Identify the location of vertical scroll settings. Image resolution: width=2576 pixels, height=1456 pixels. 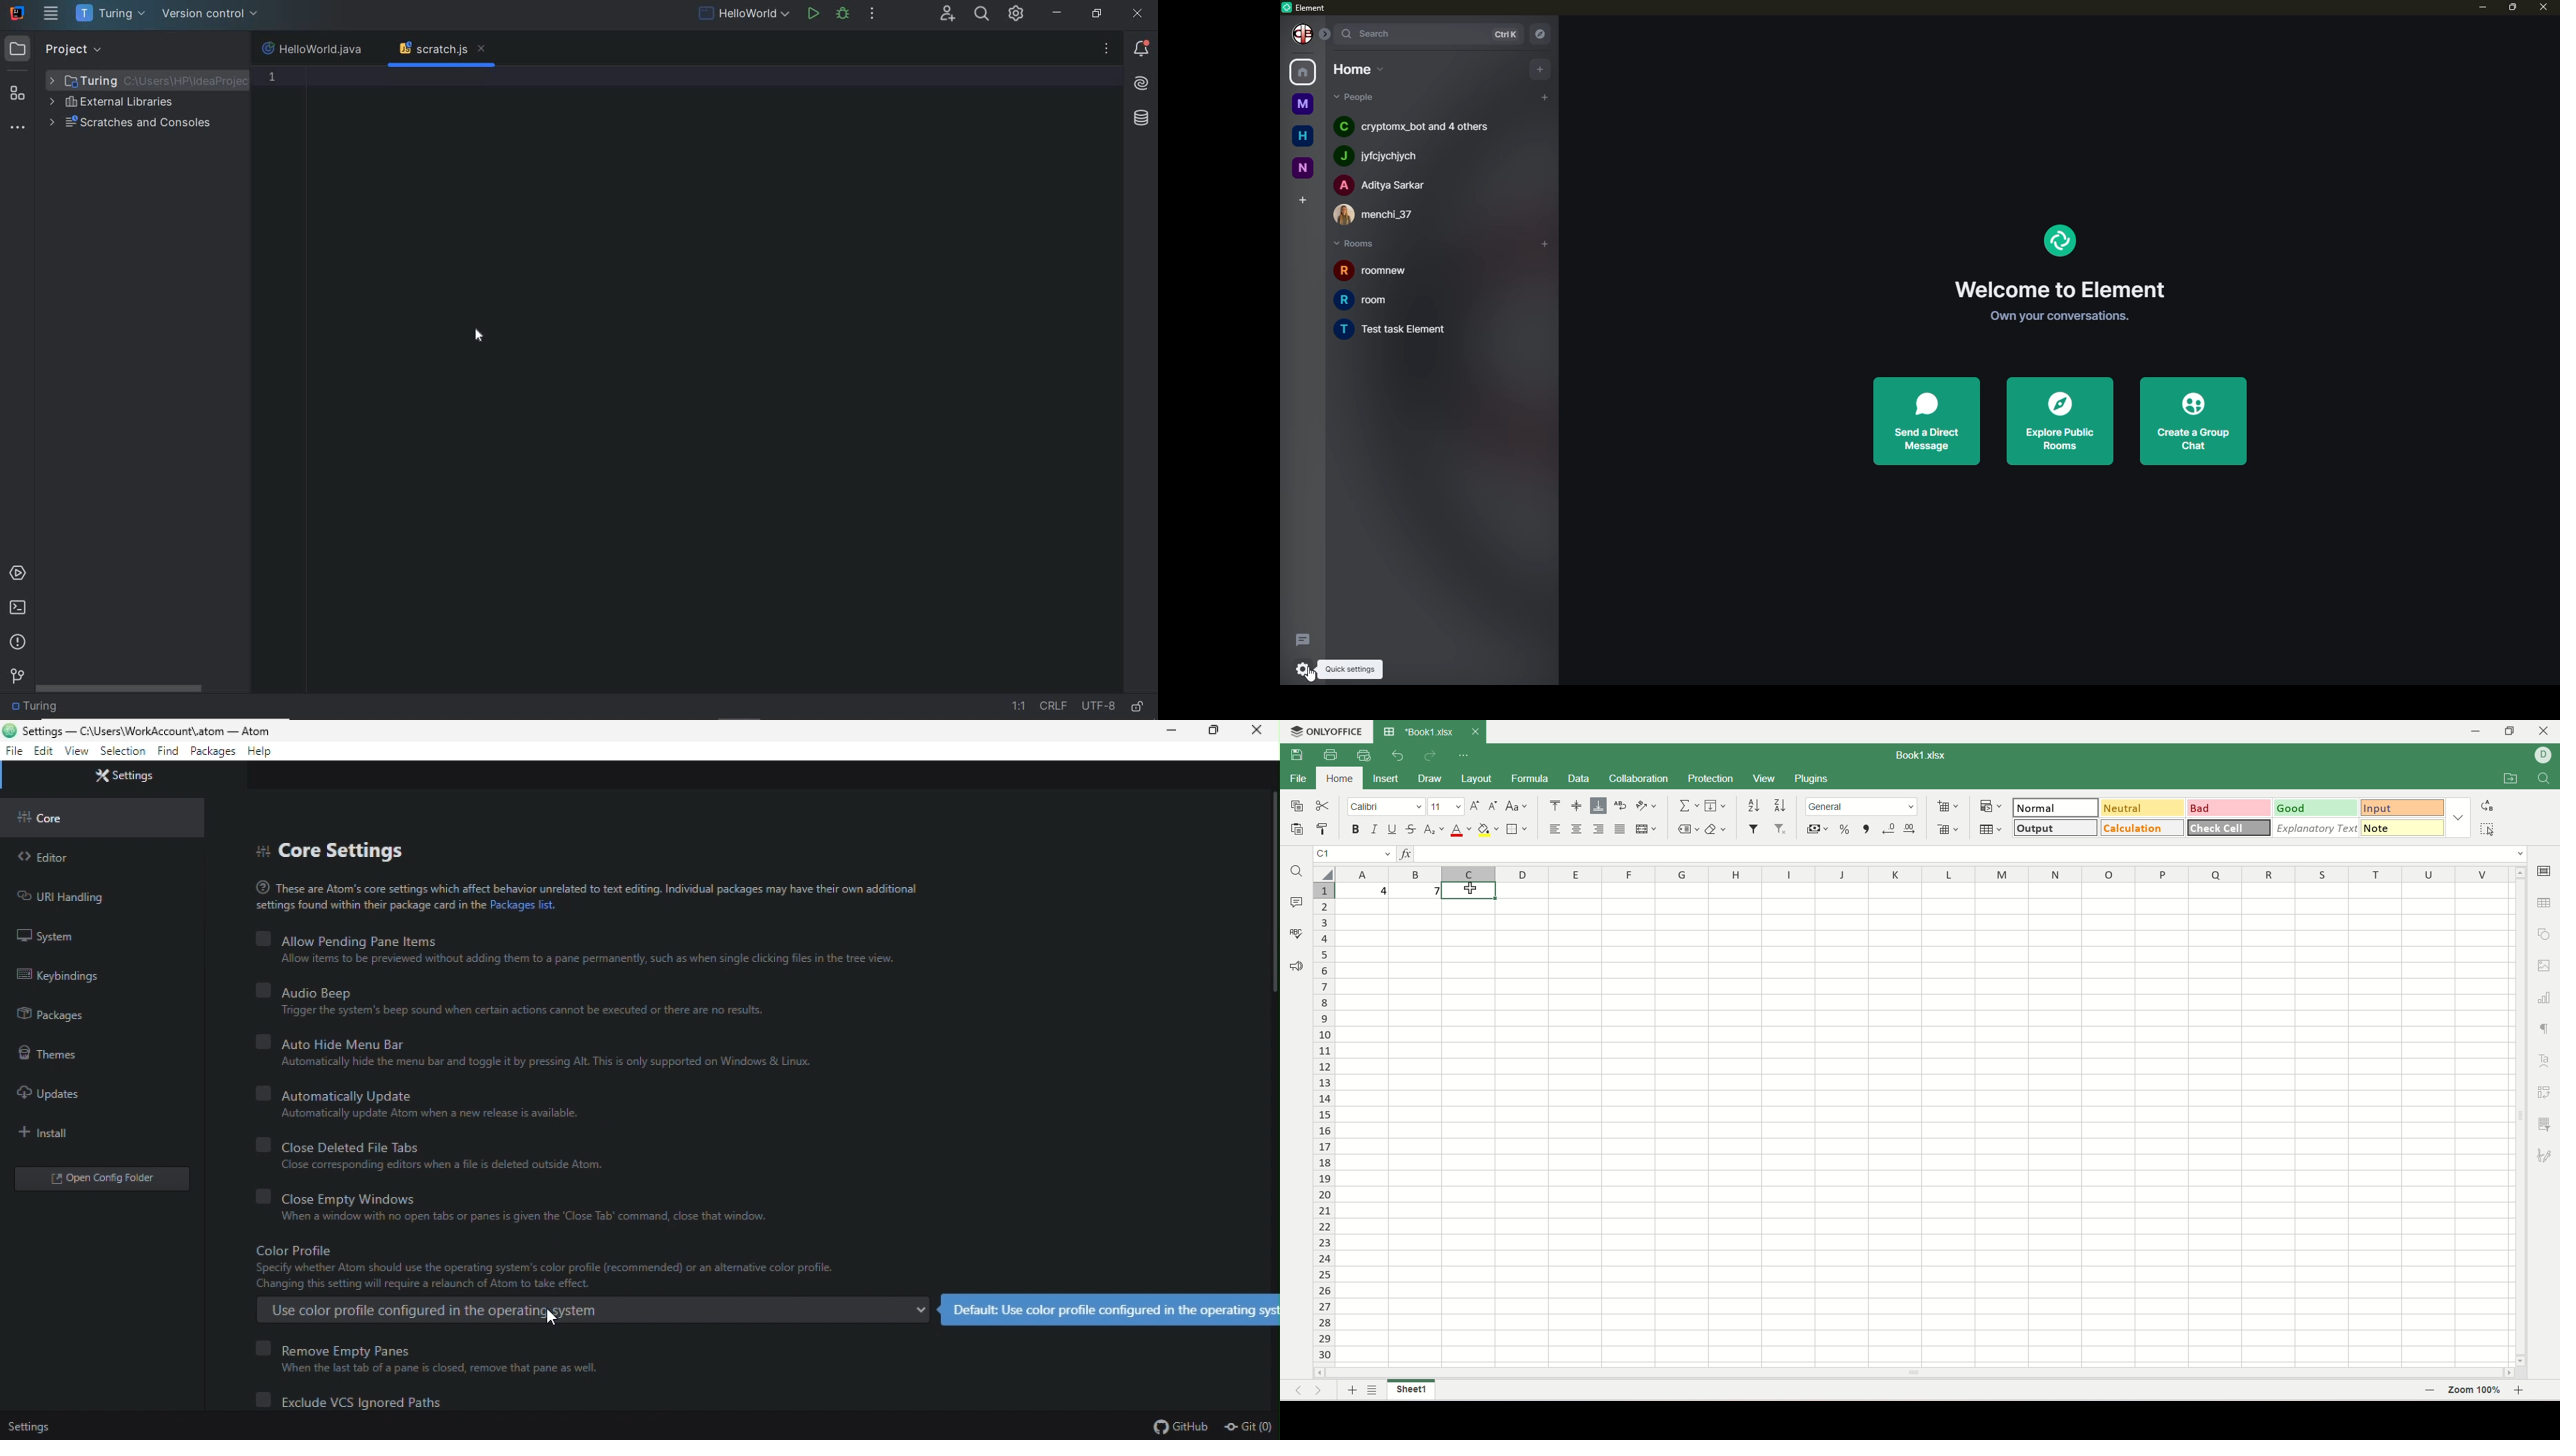
(2522, 1115).